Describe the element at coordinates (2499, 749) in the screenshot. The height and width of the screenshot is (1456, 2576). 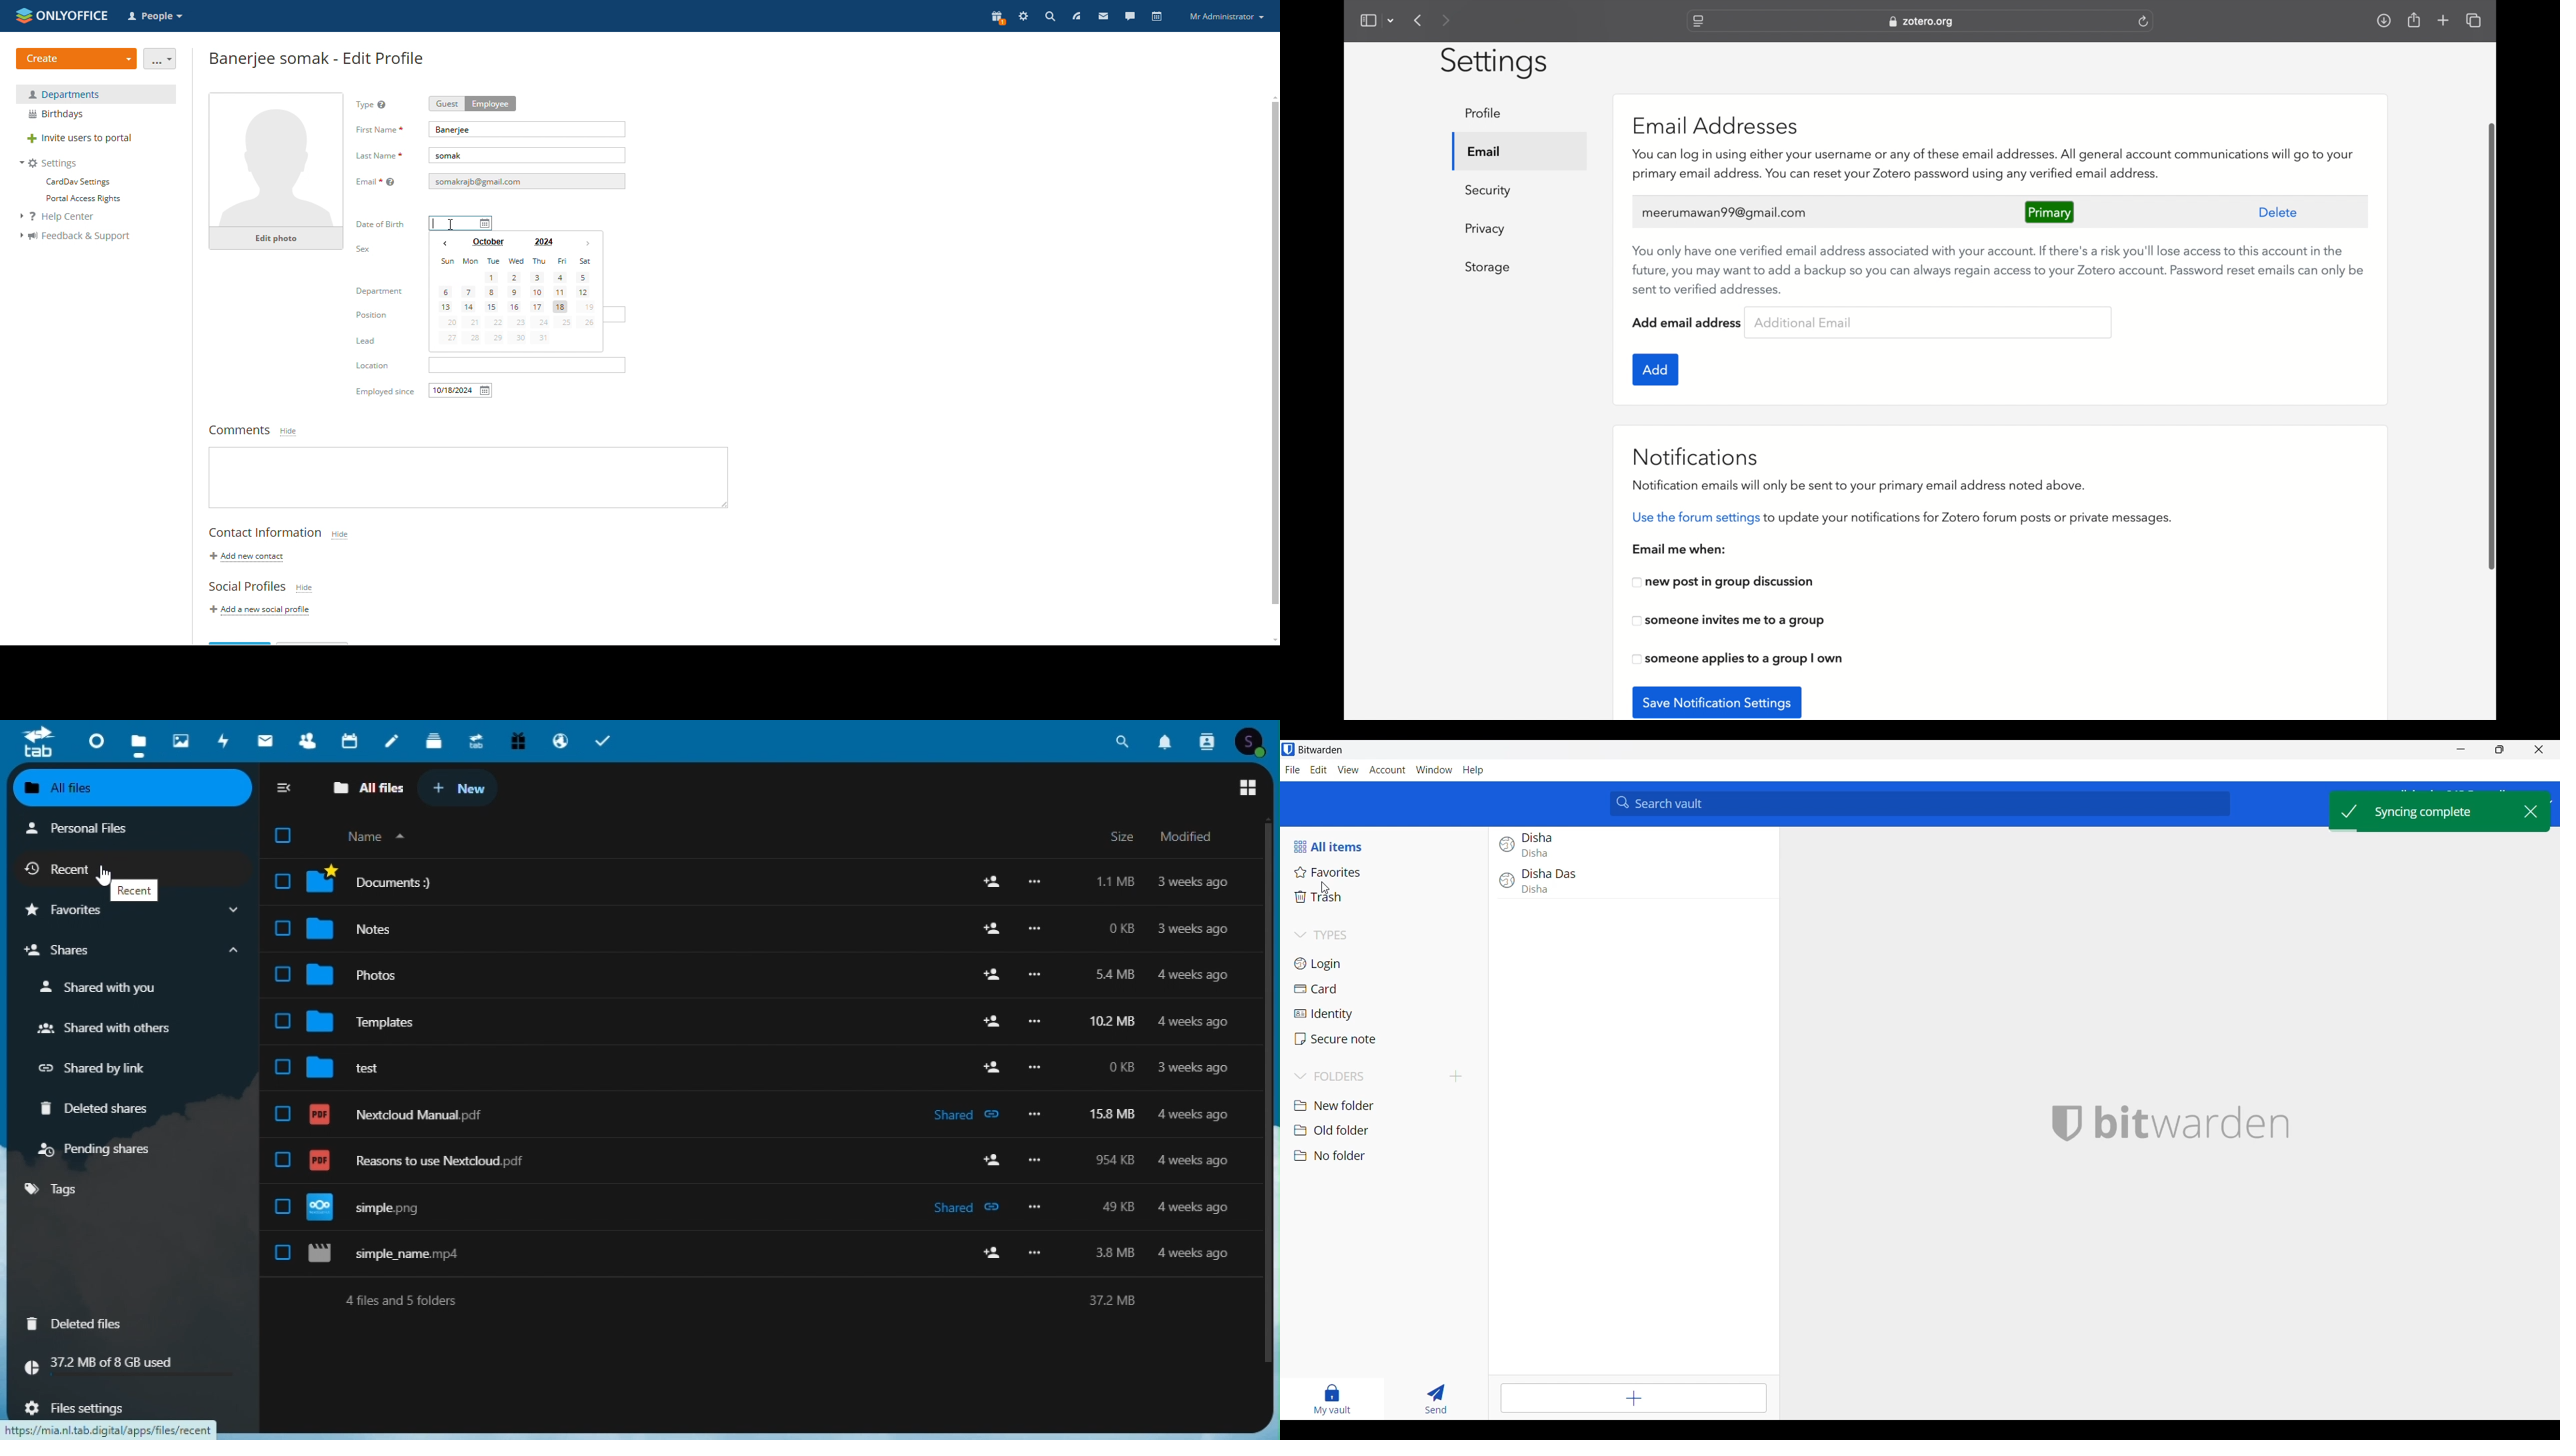
I see `Show interface in a smaller tab` at that location.